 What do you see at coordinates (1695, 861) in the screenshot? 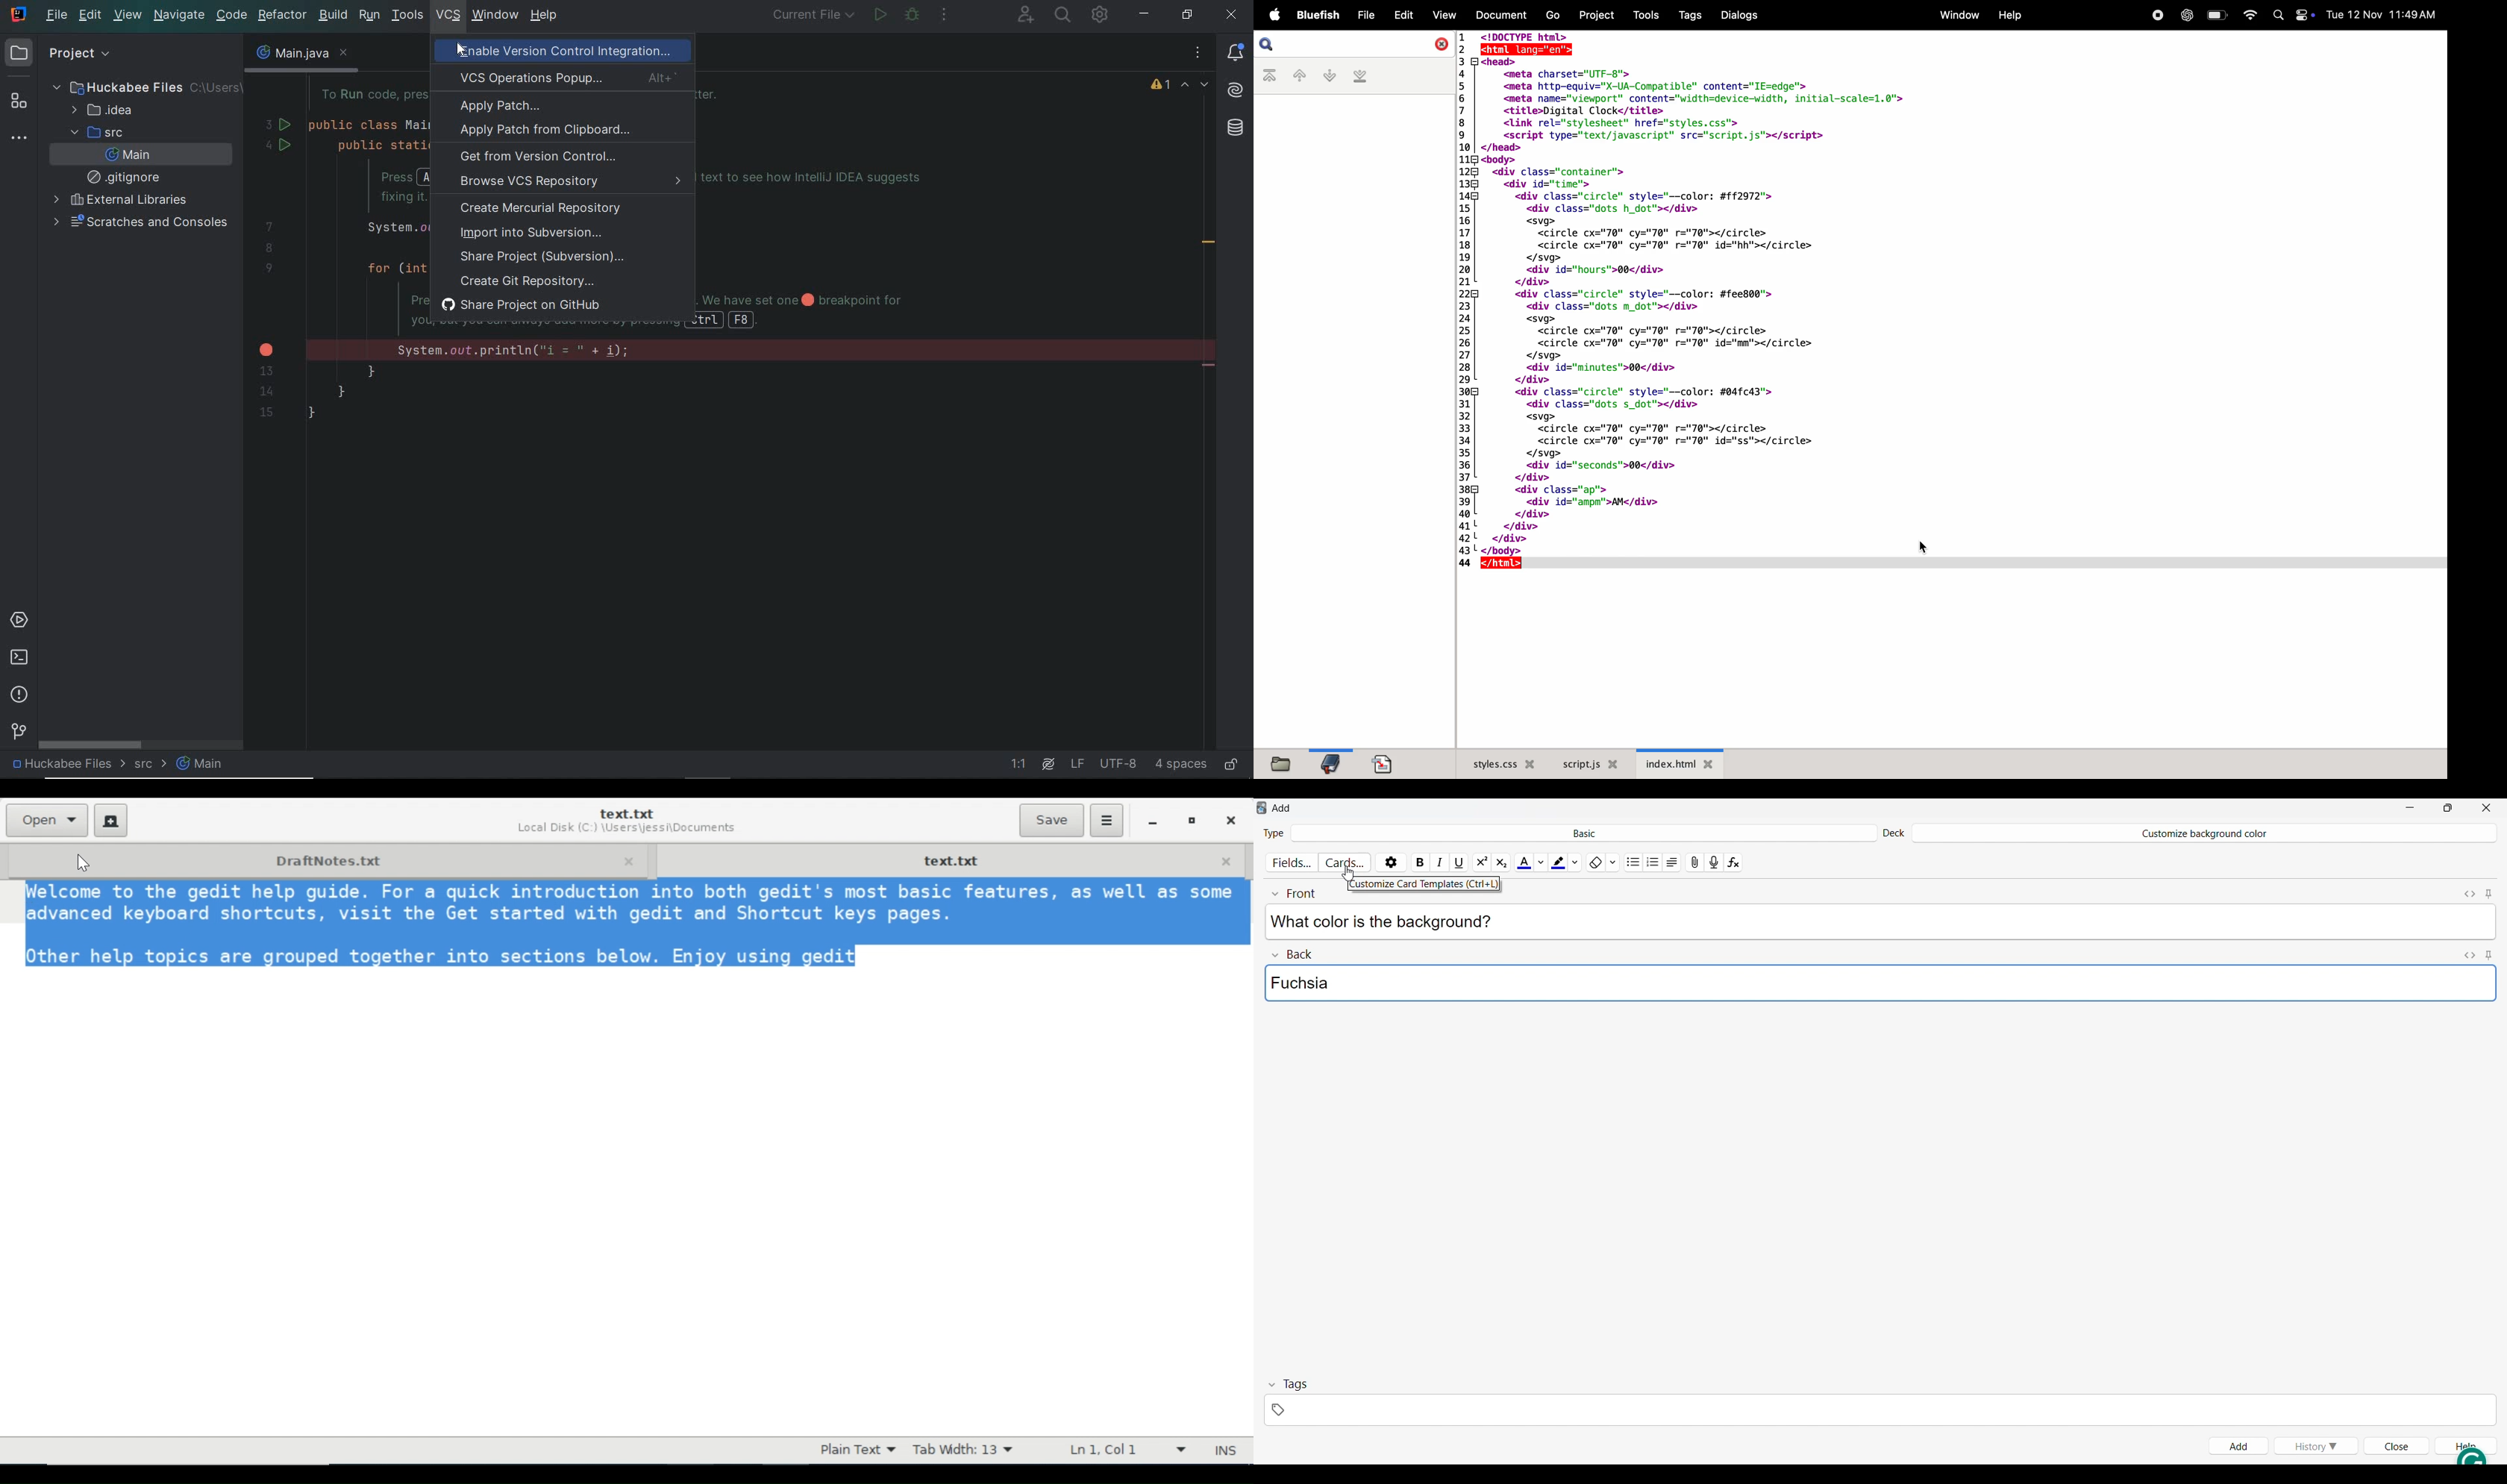
I see `Attach pictures/audio/video` at bounding box center [1695, 861].